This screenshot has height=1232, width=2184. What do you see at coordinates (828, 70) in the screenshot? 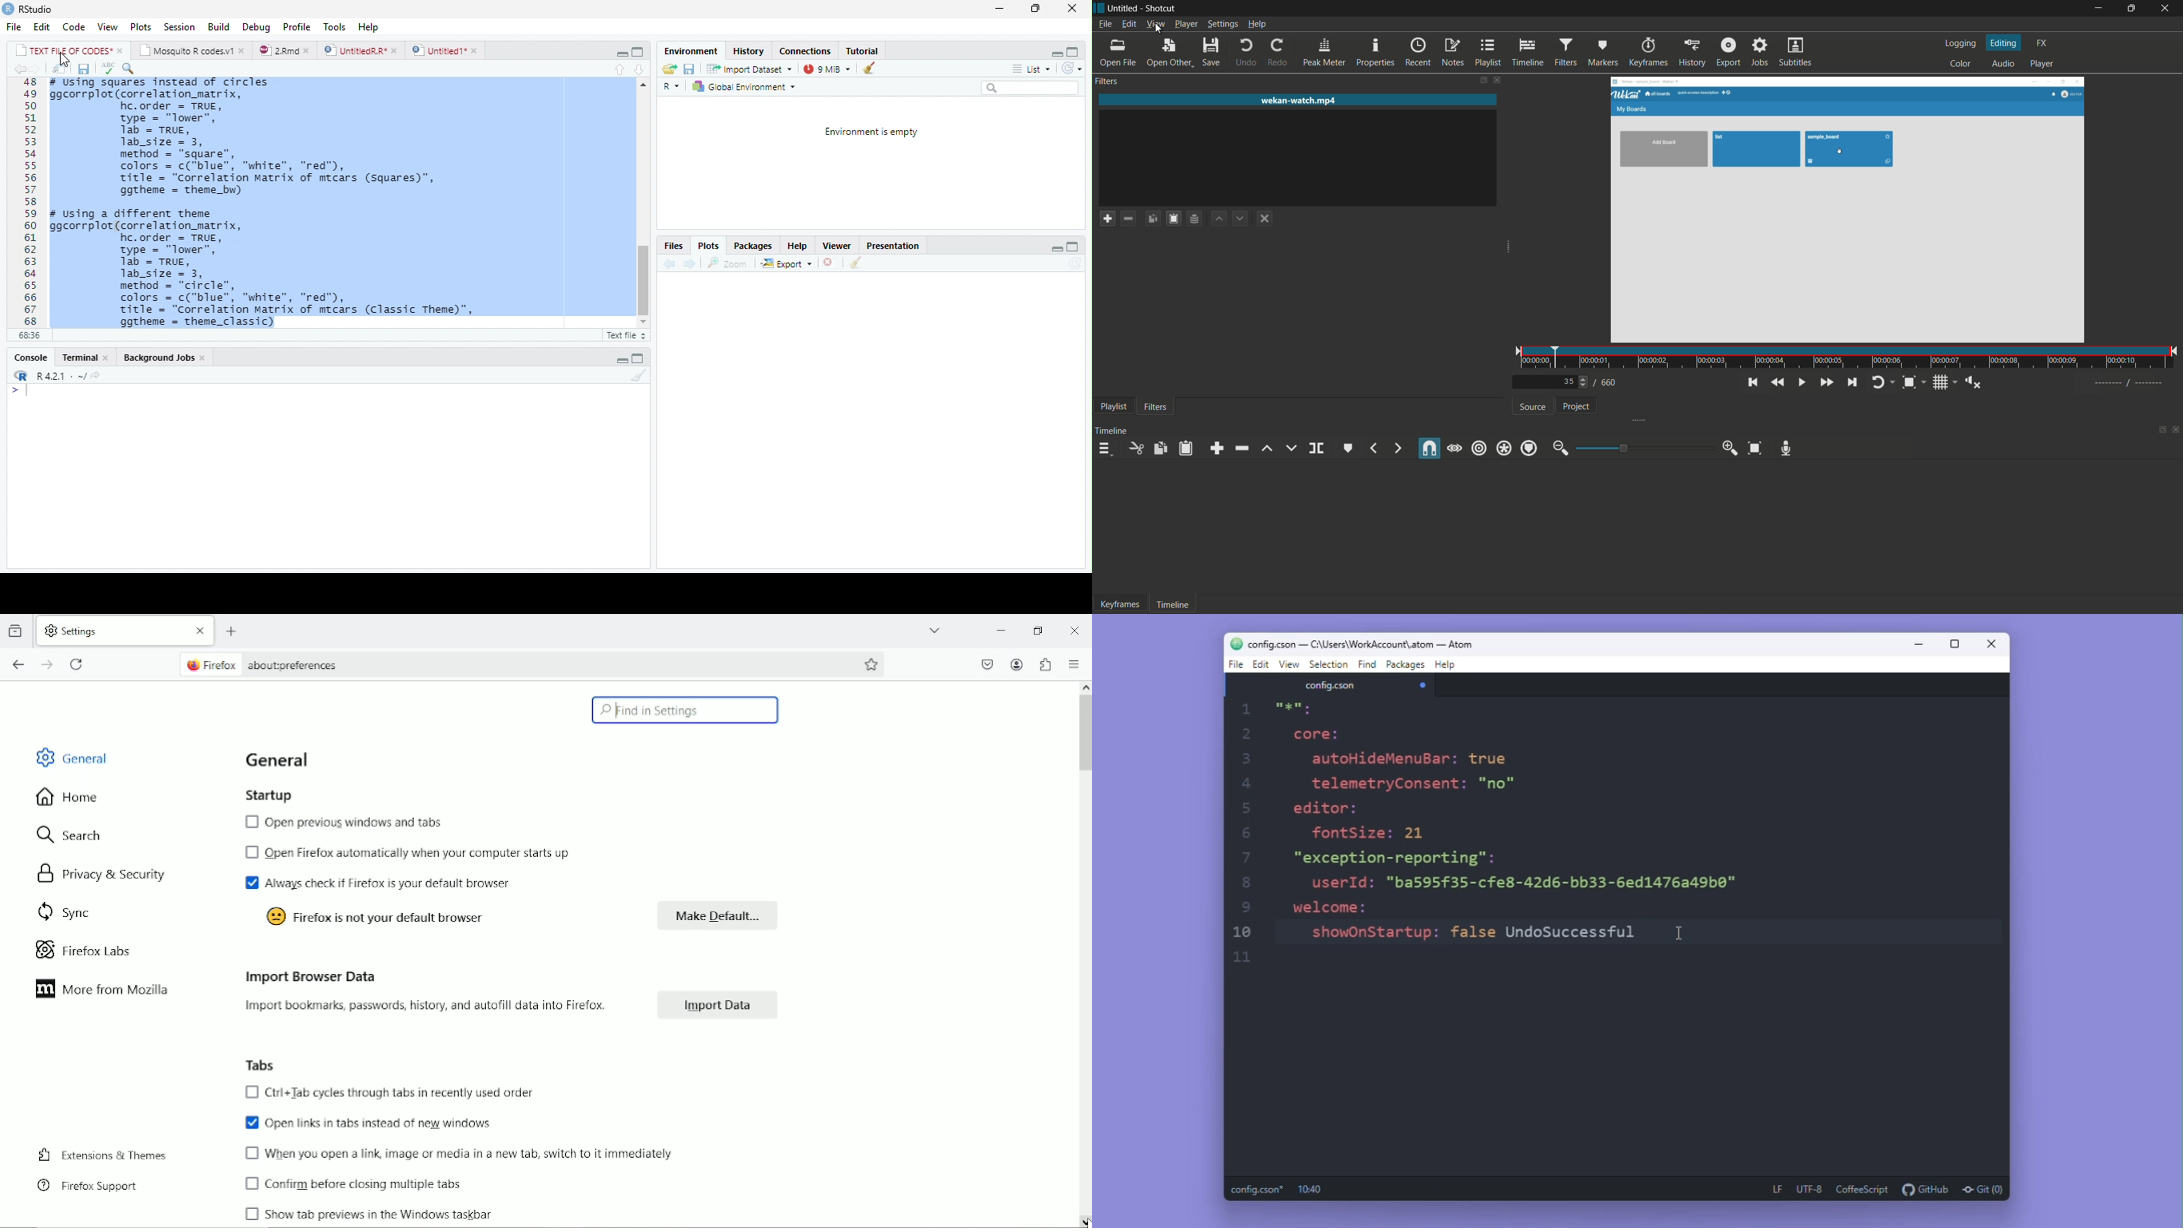
I see `9 mb` at bounding box center [828, 70].